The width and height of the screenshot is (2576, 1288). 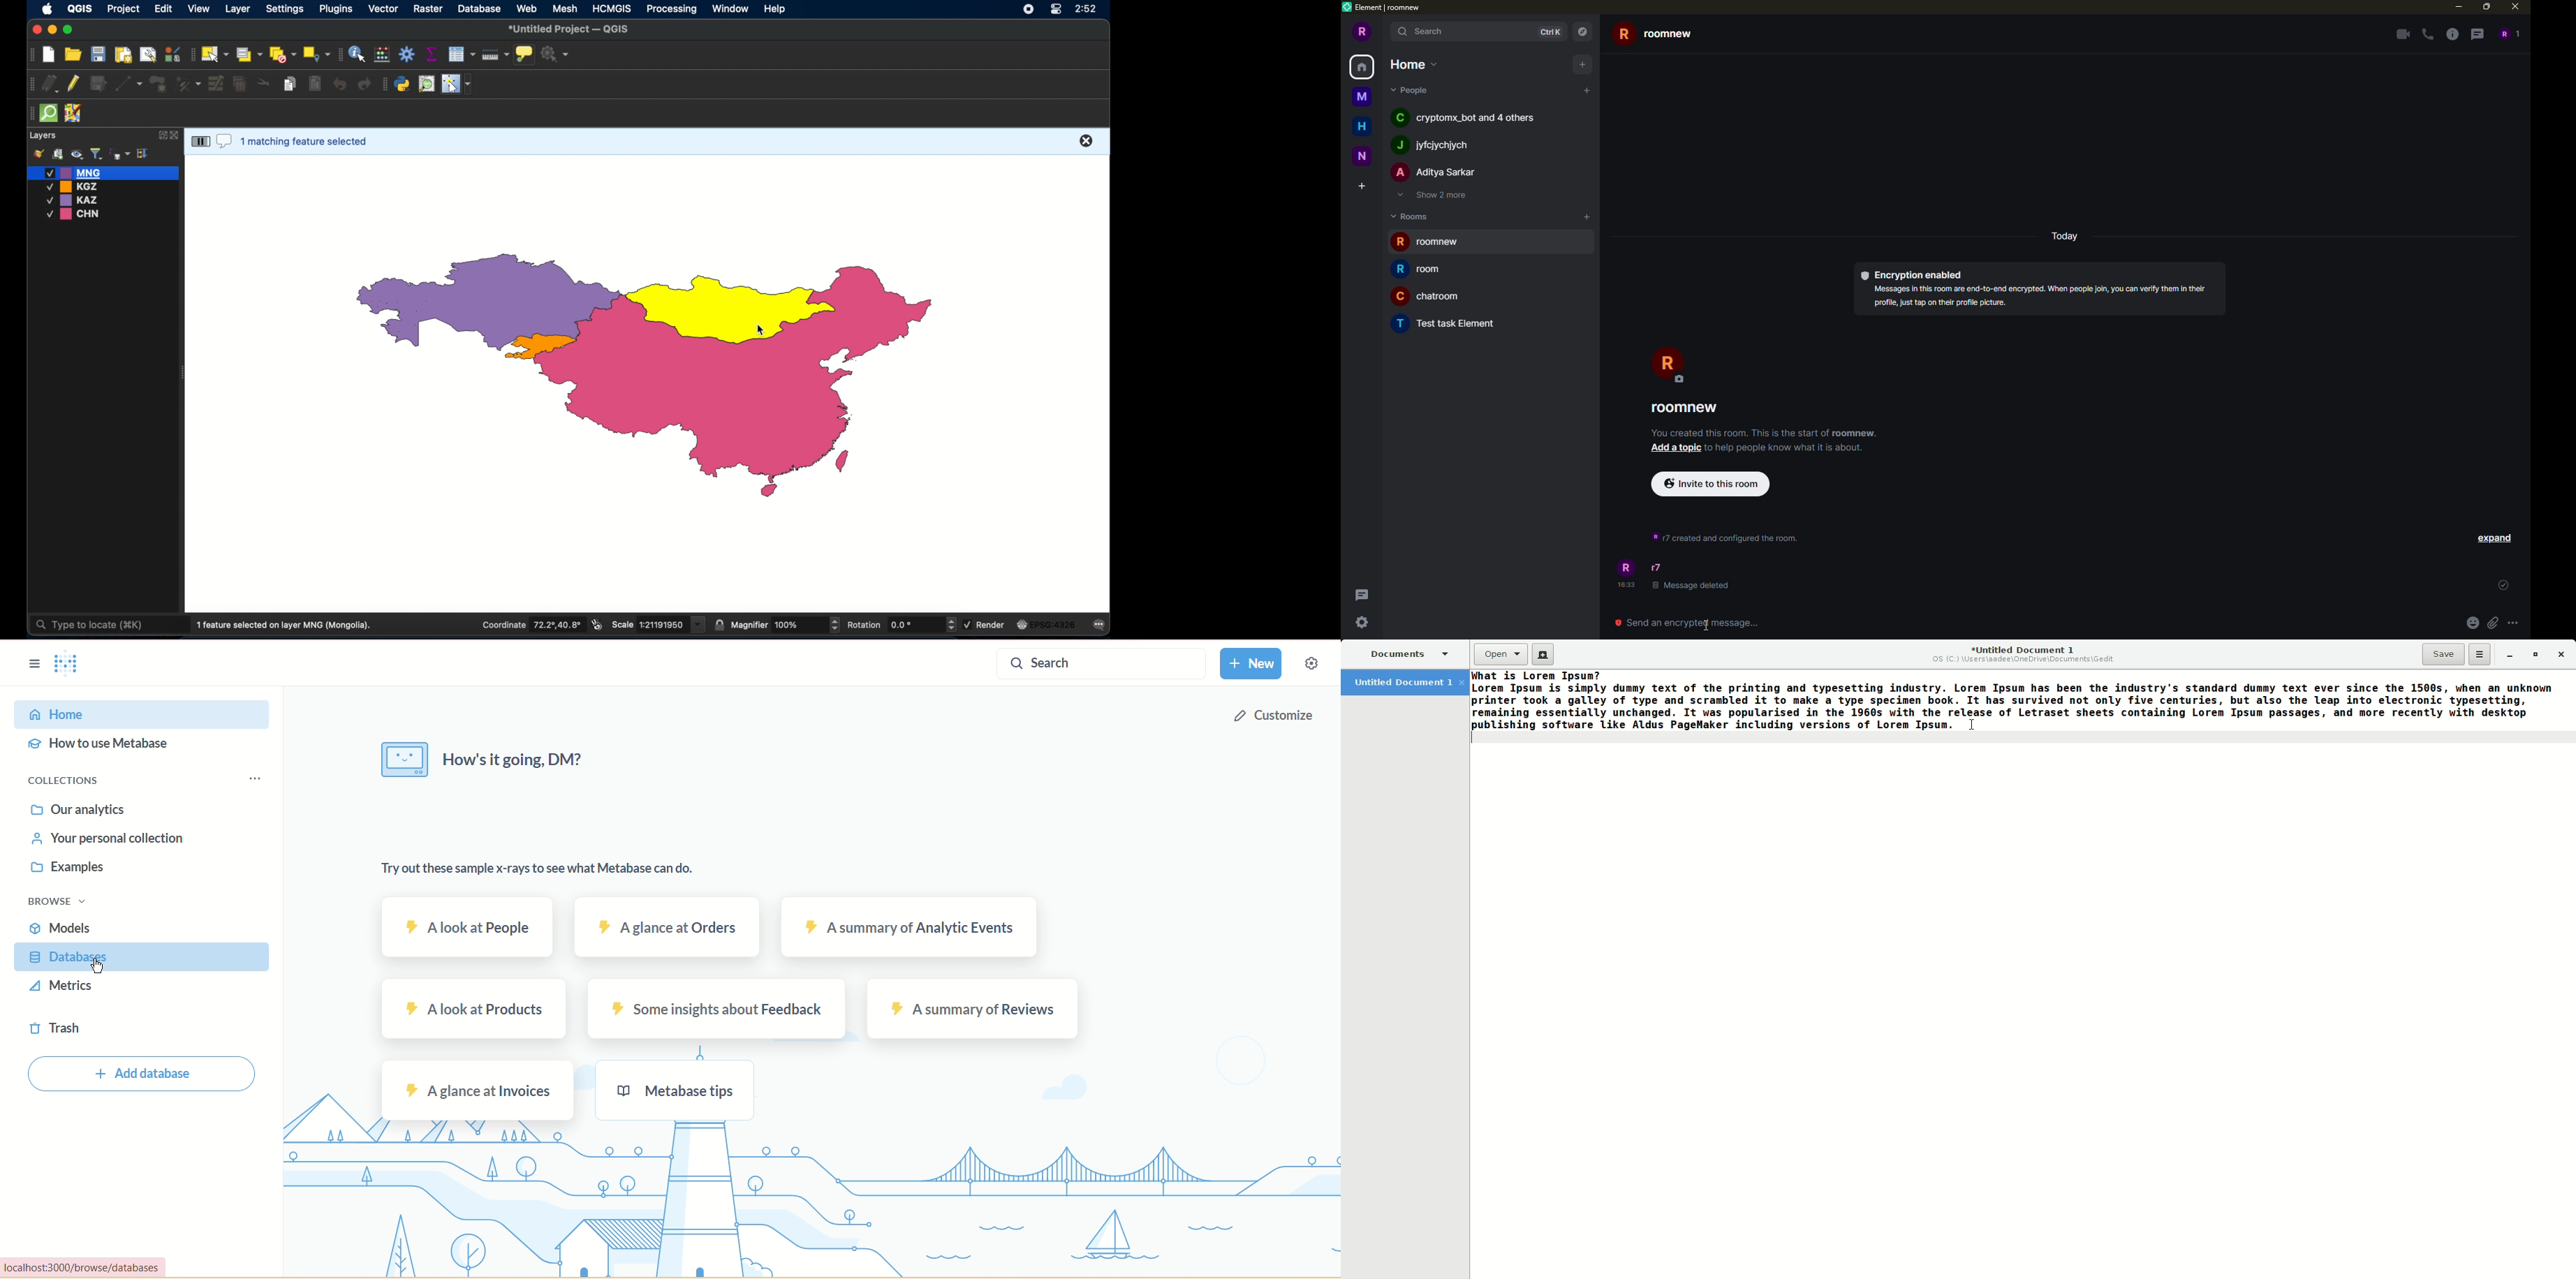 I want to click on osm place search, so click(x=426, y=84).